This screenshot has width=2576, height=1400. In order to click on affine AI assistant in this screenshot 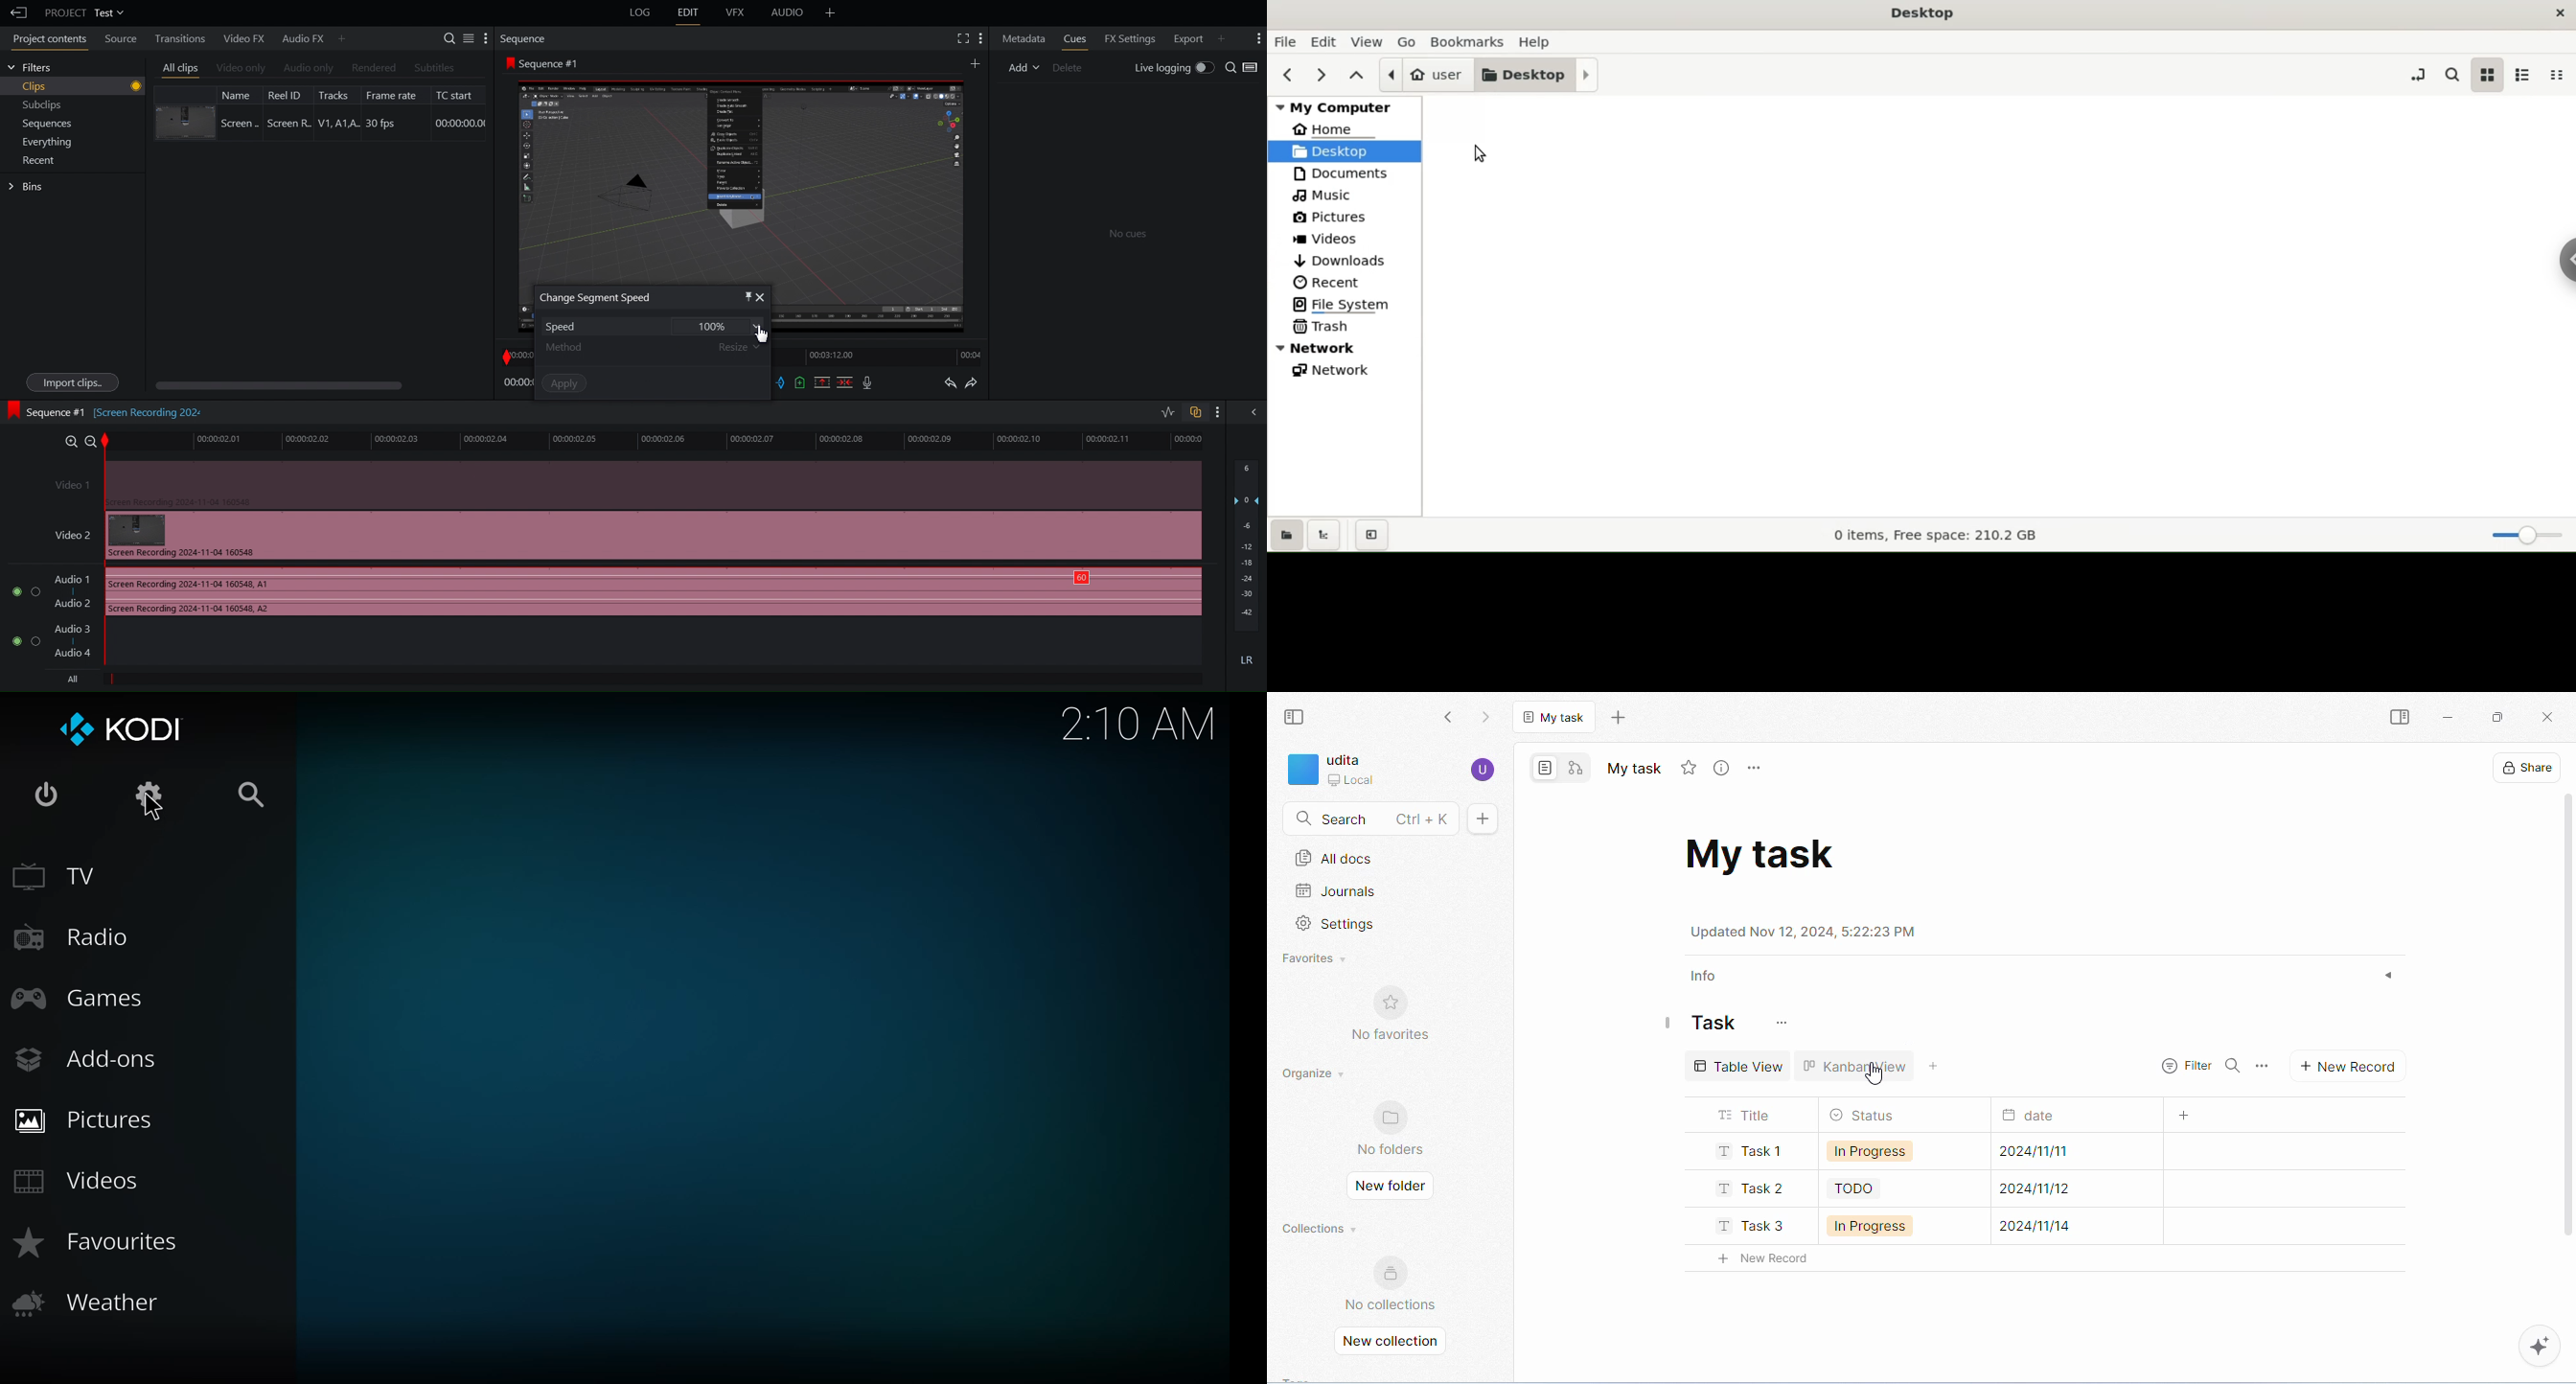, I will do `click(2541, 1348)`.